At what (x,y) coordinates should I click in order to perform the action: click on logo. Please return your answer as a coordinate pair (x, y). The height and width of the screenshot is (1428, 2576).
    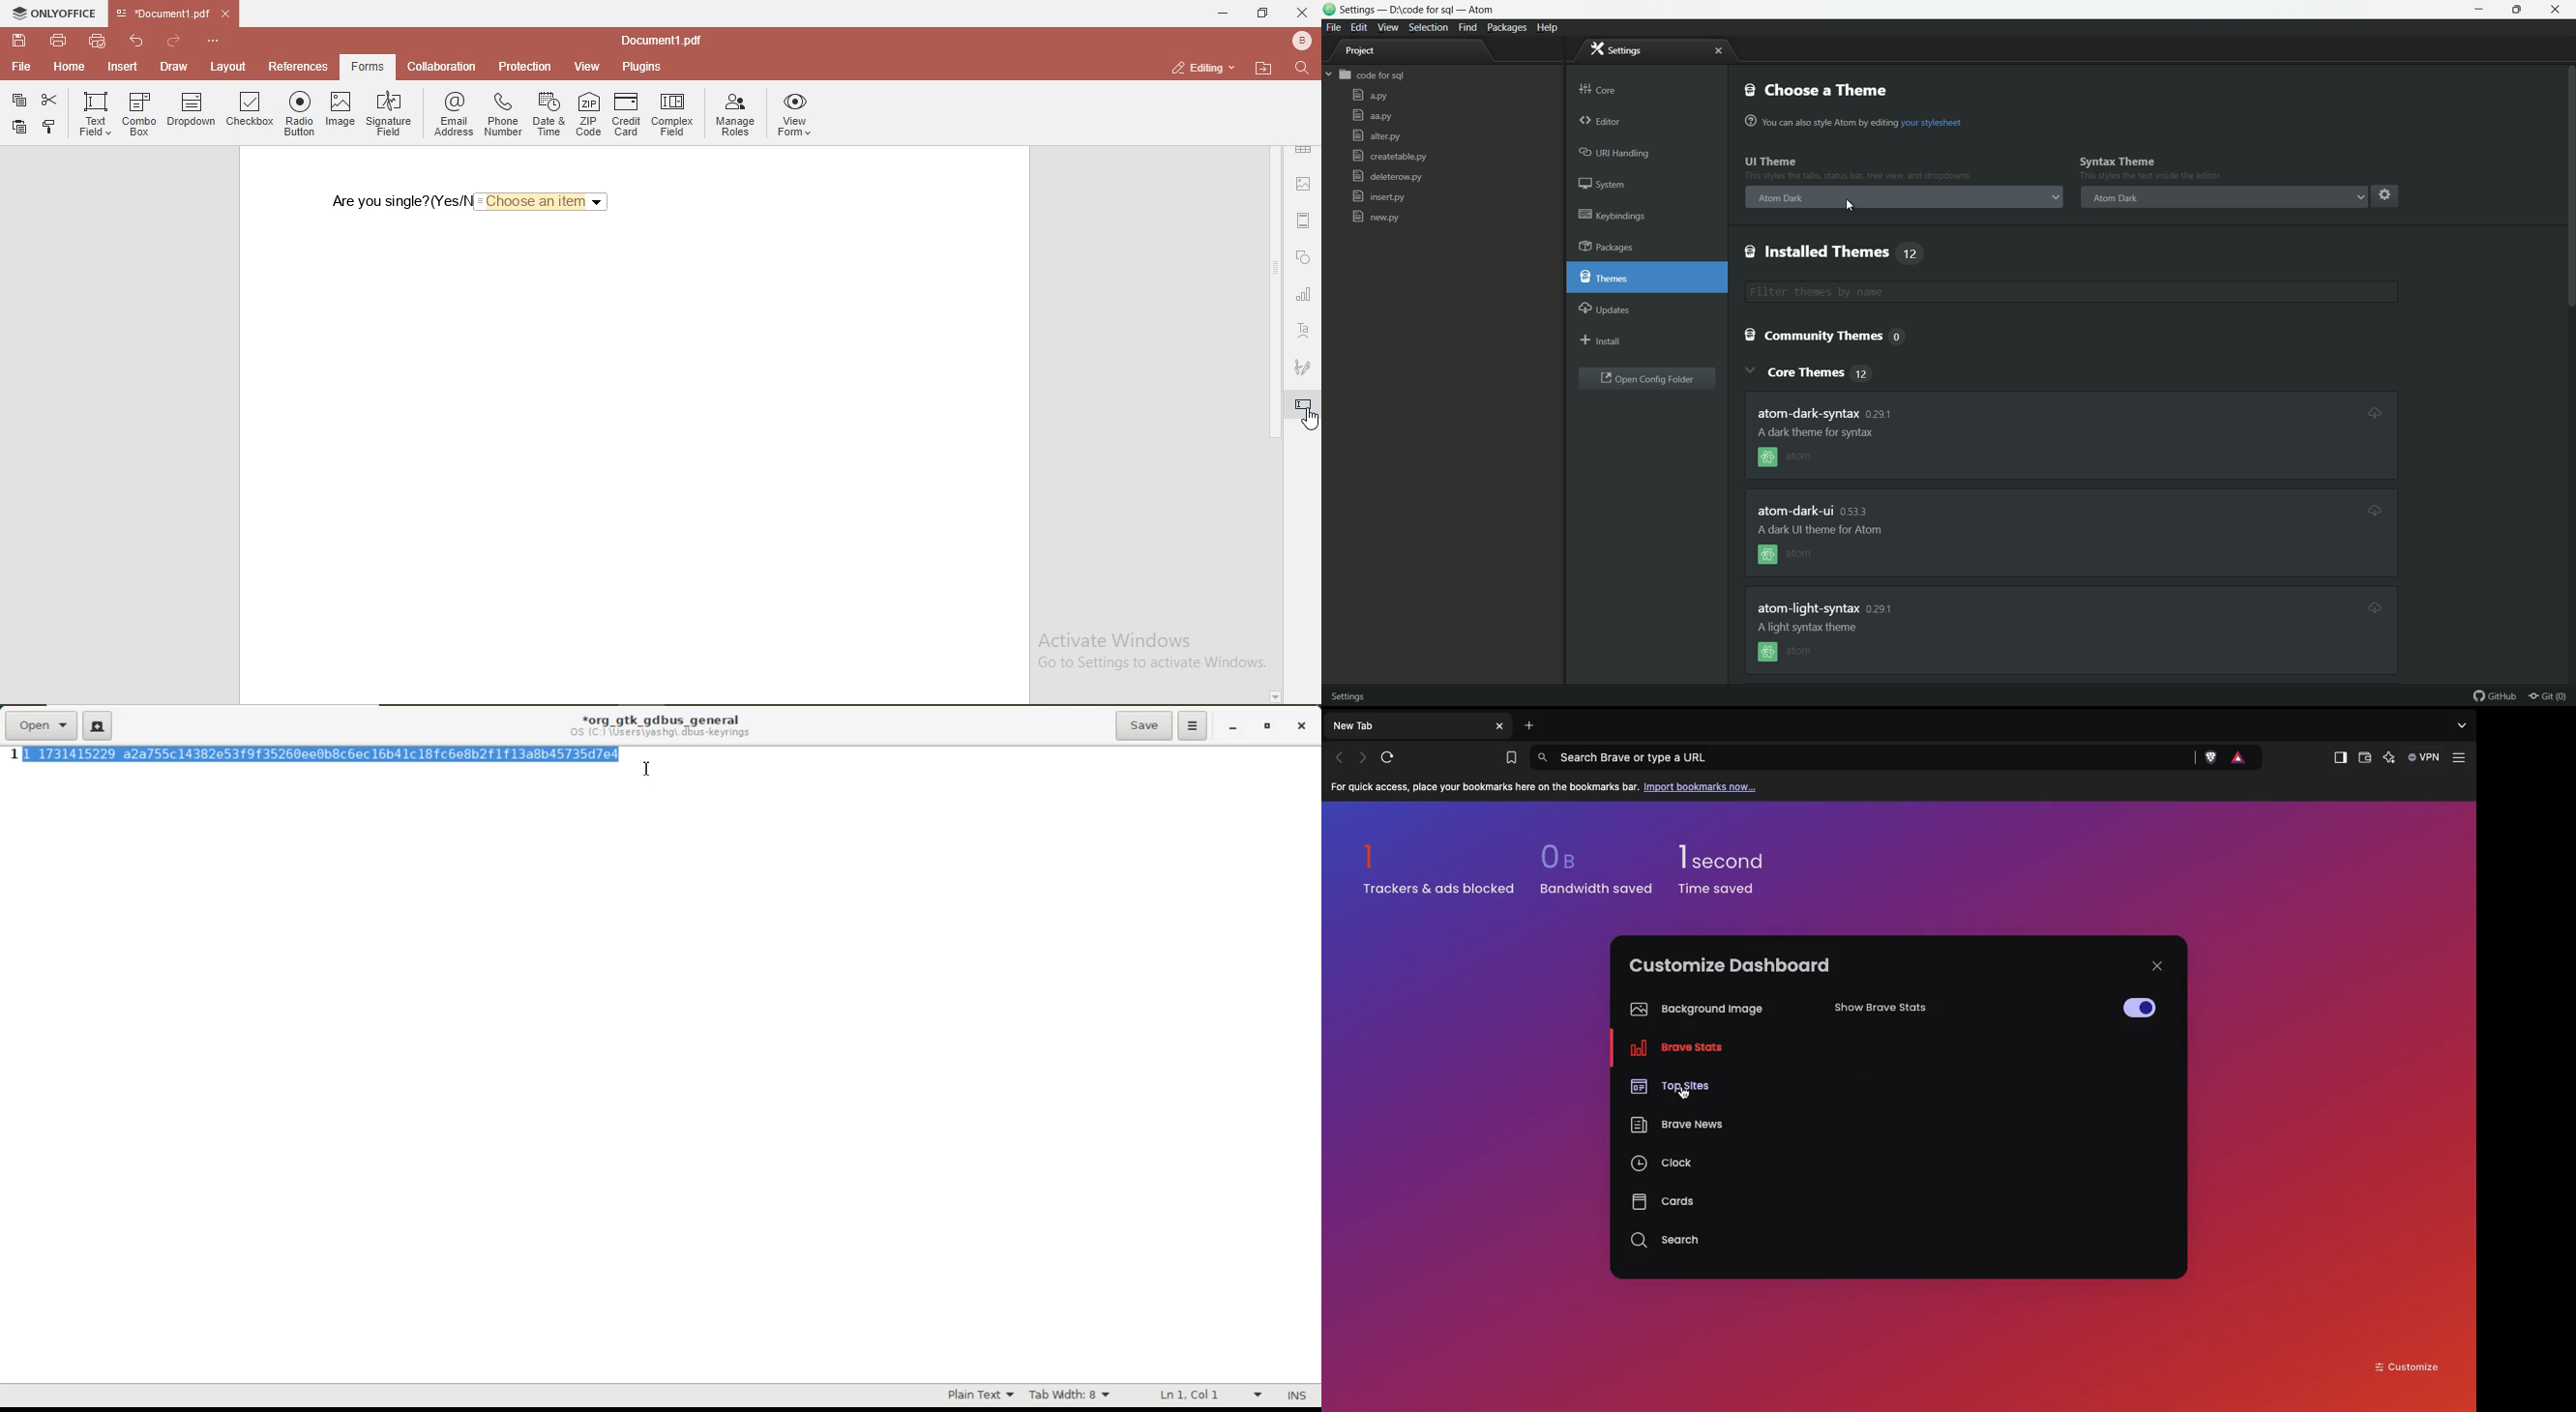
    Looking at the image, I should click on (1329, 11).